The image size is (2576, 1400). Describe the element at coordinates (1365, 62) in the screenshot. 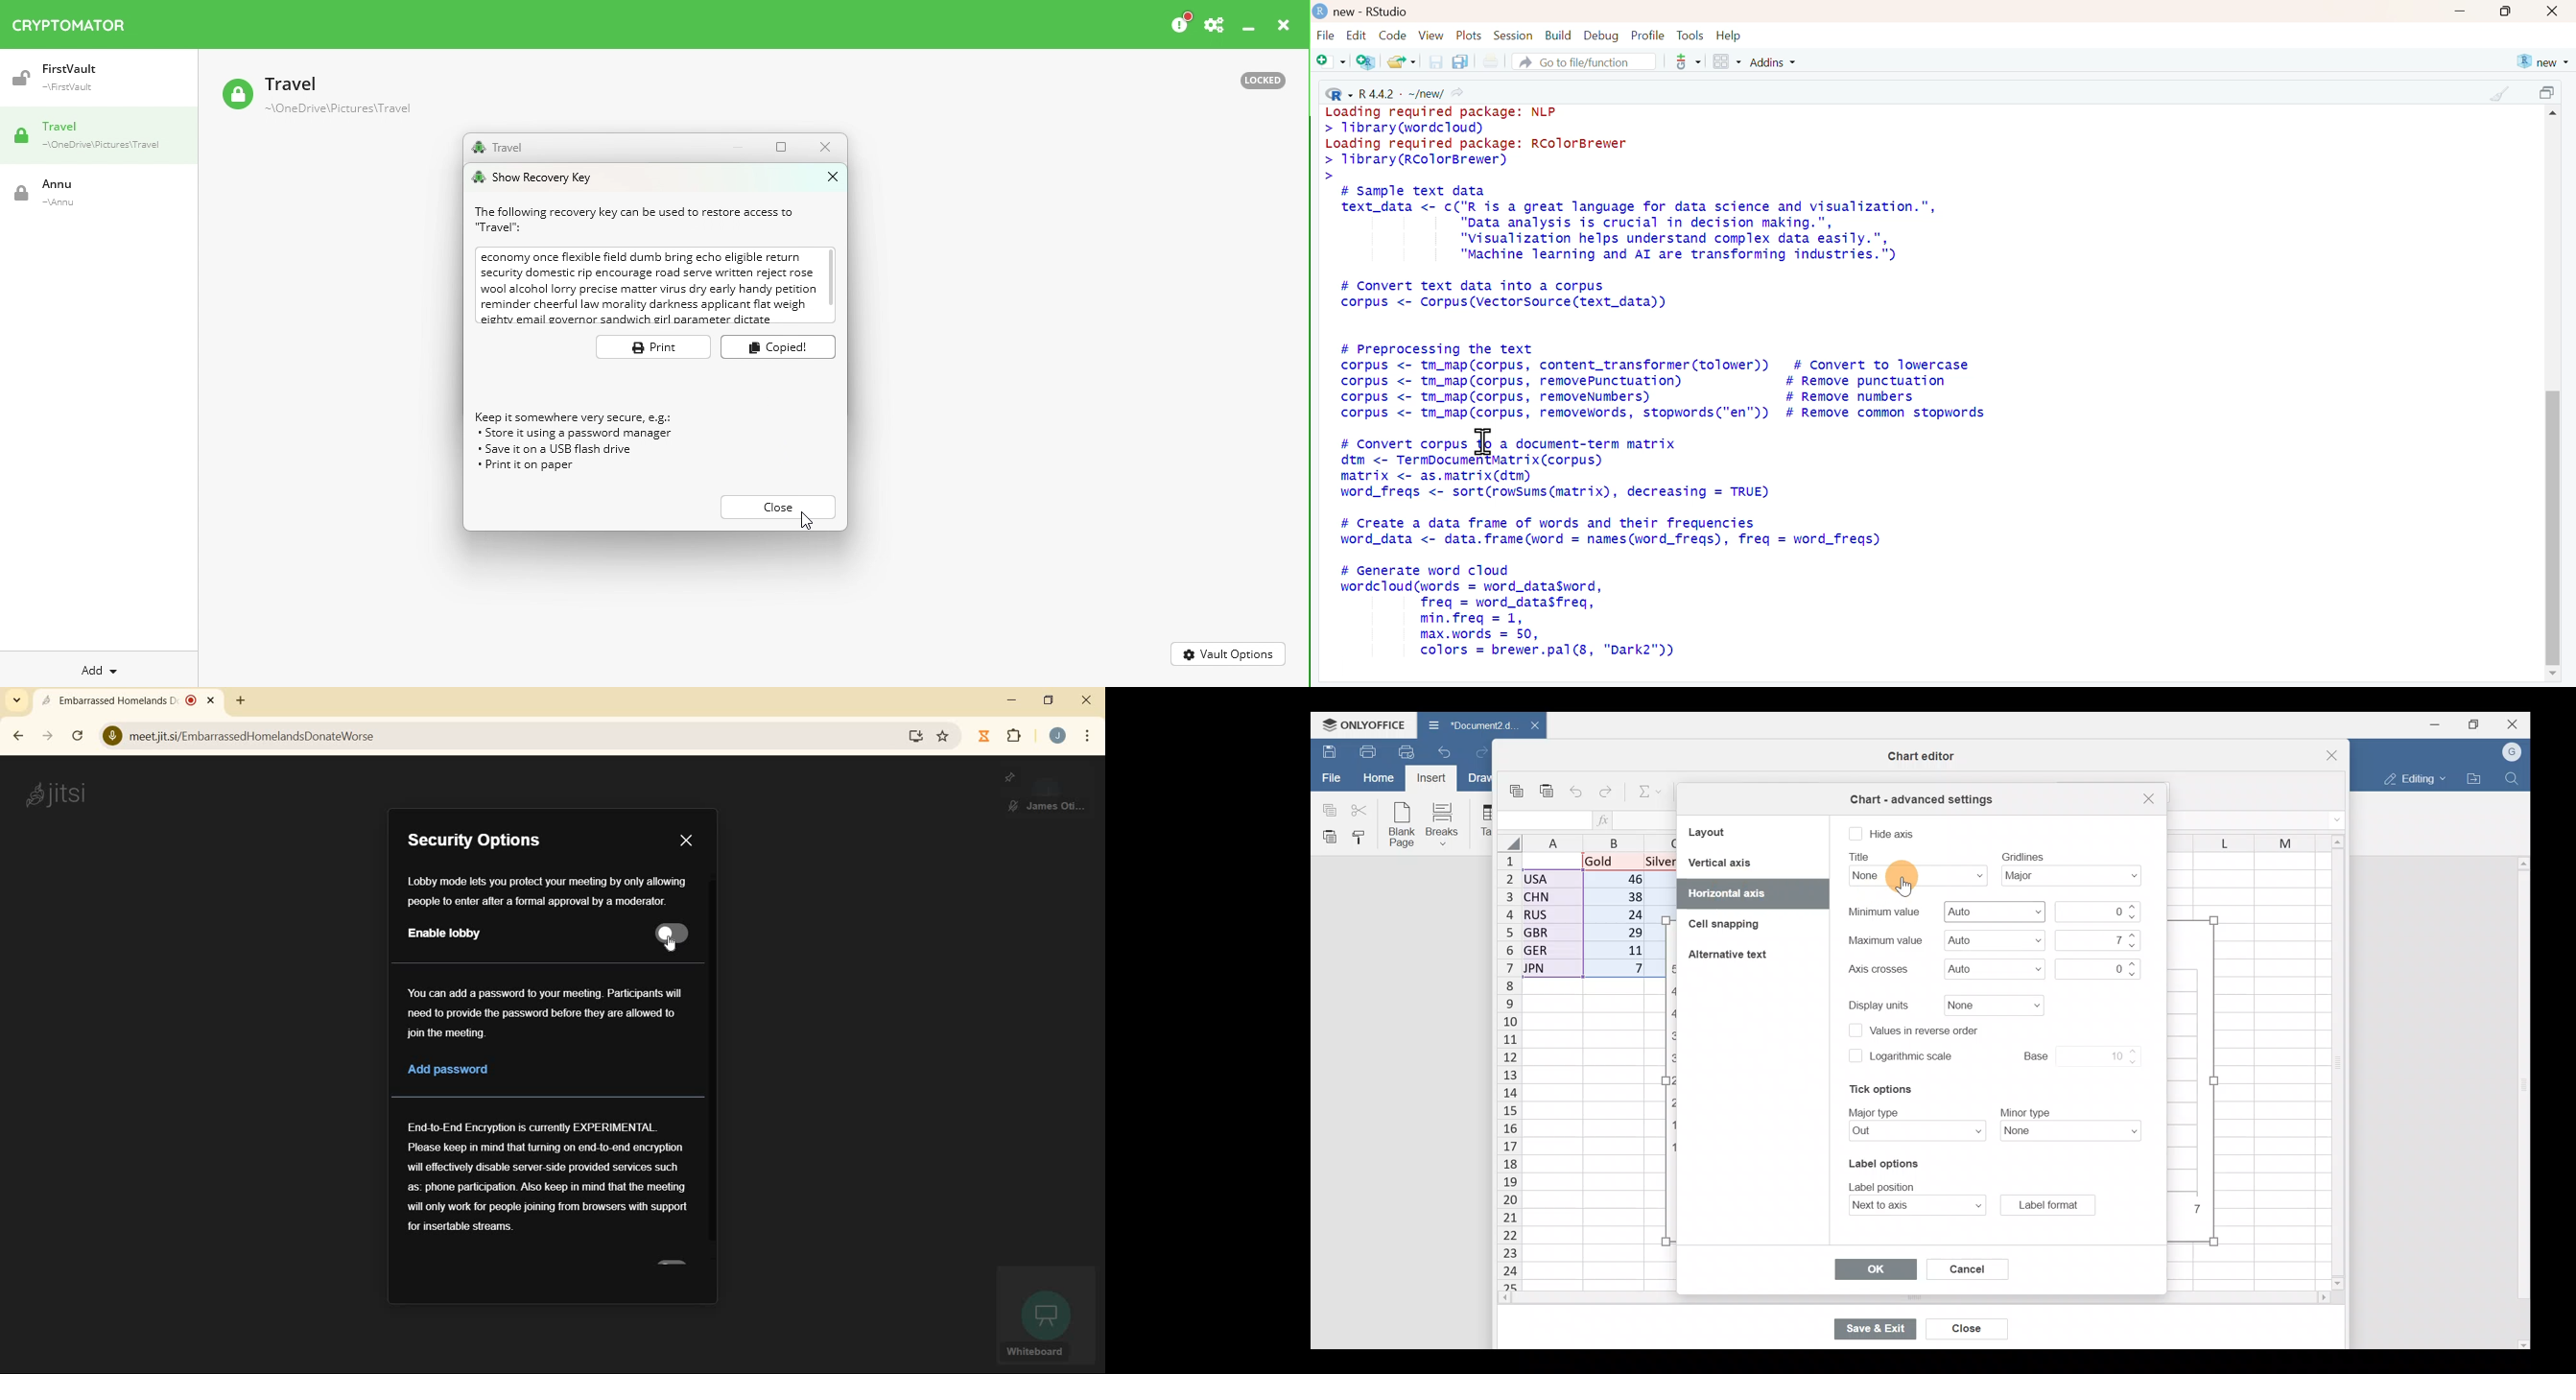

I see `Create a project` at that location.